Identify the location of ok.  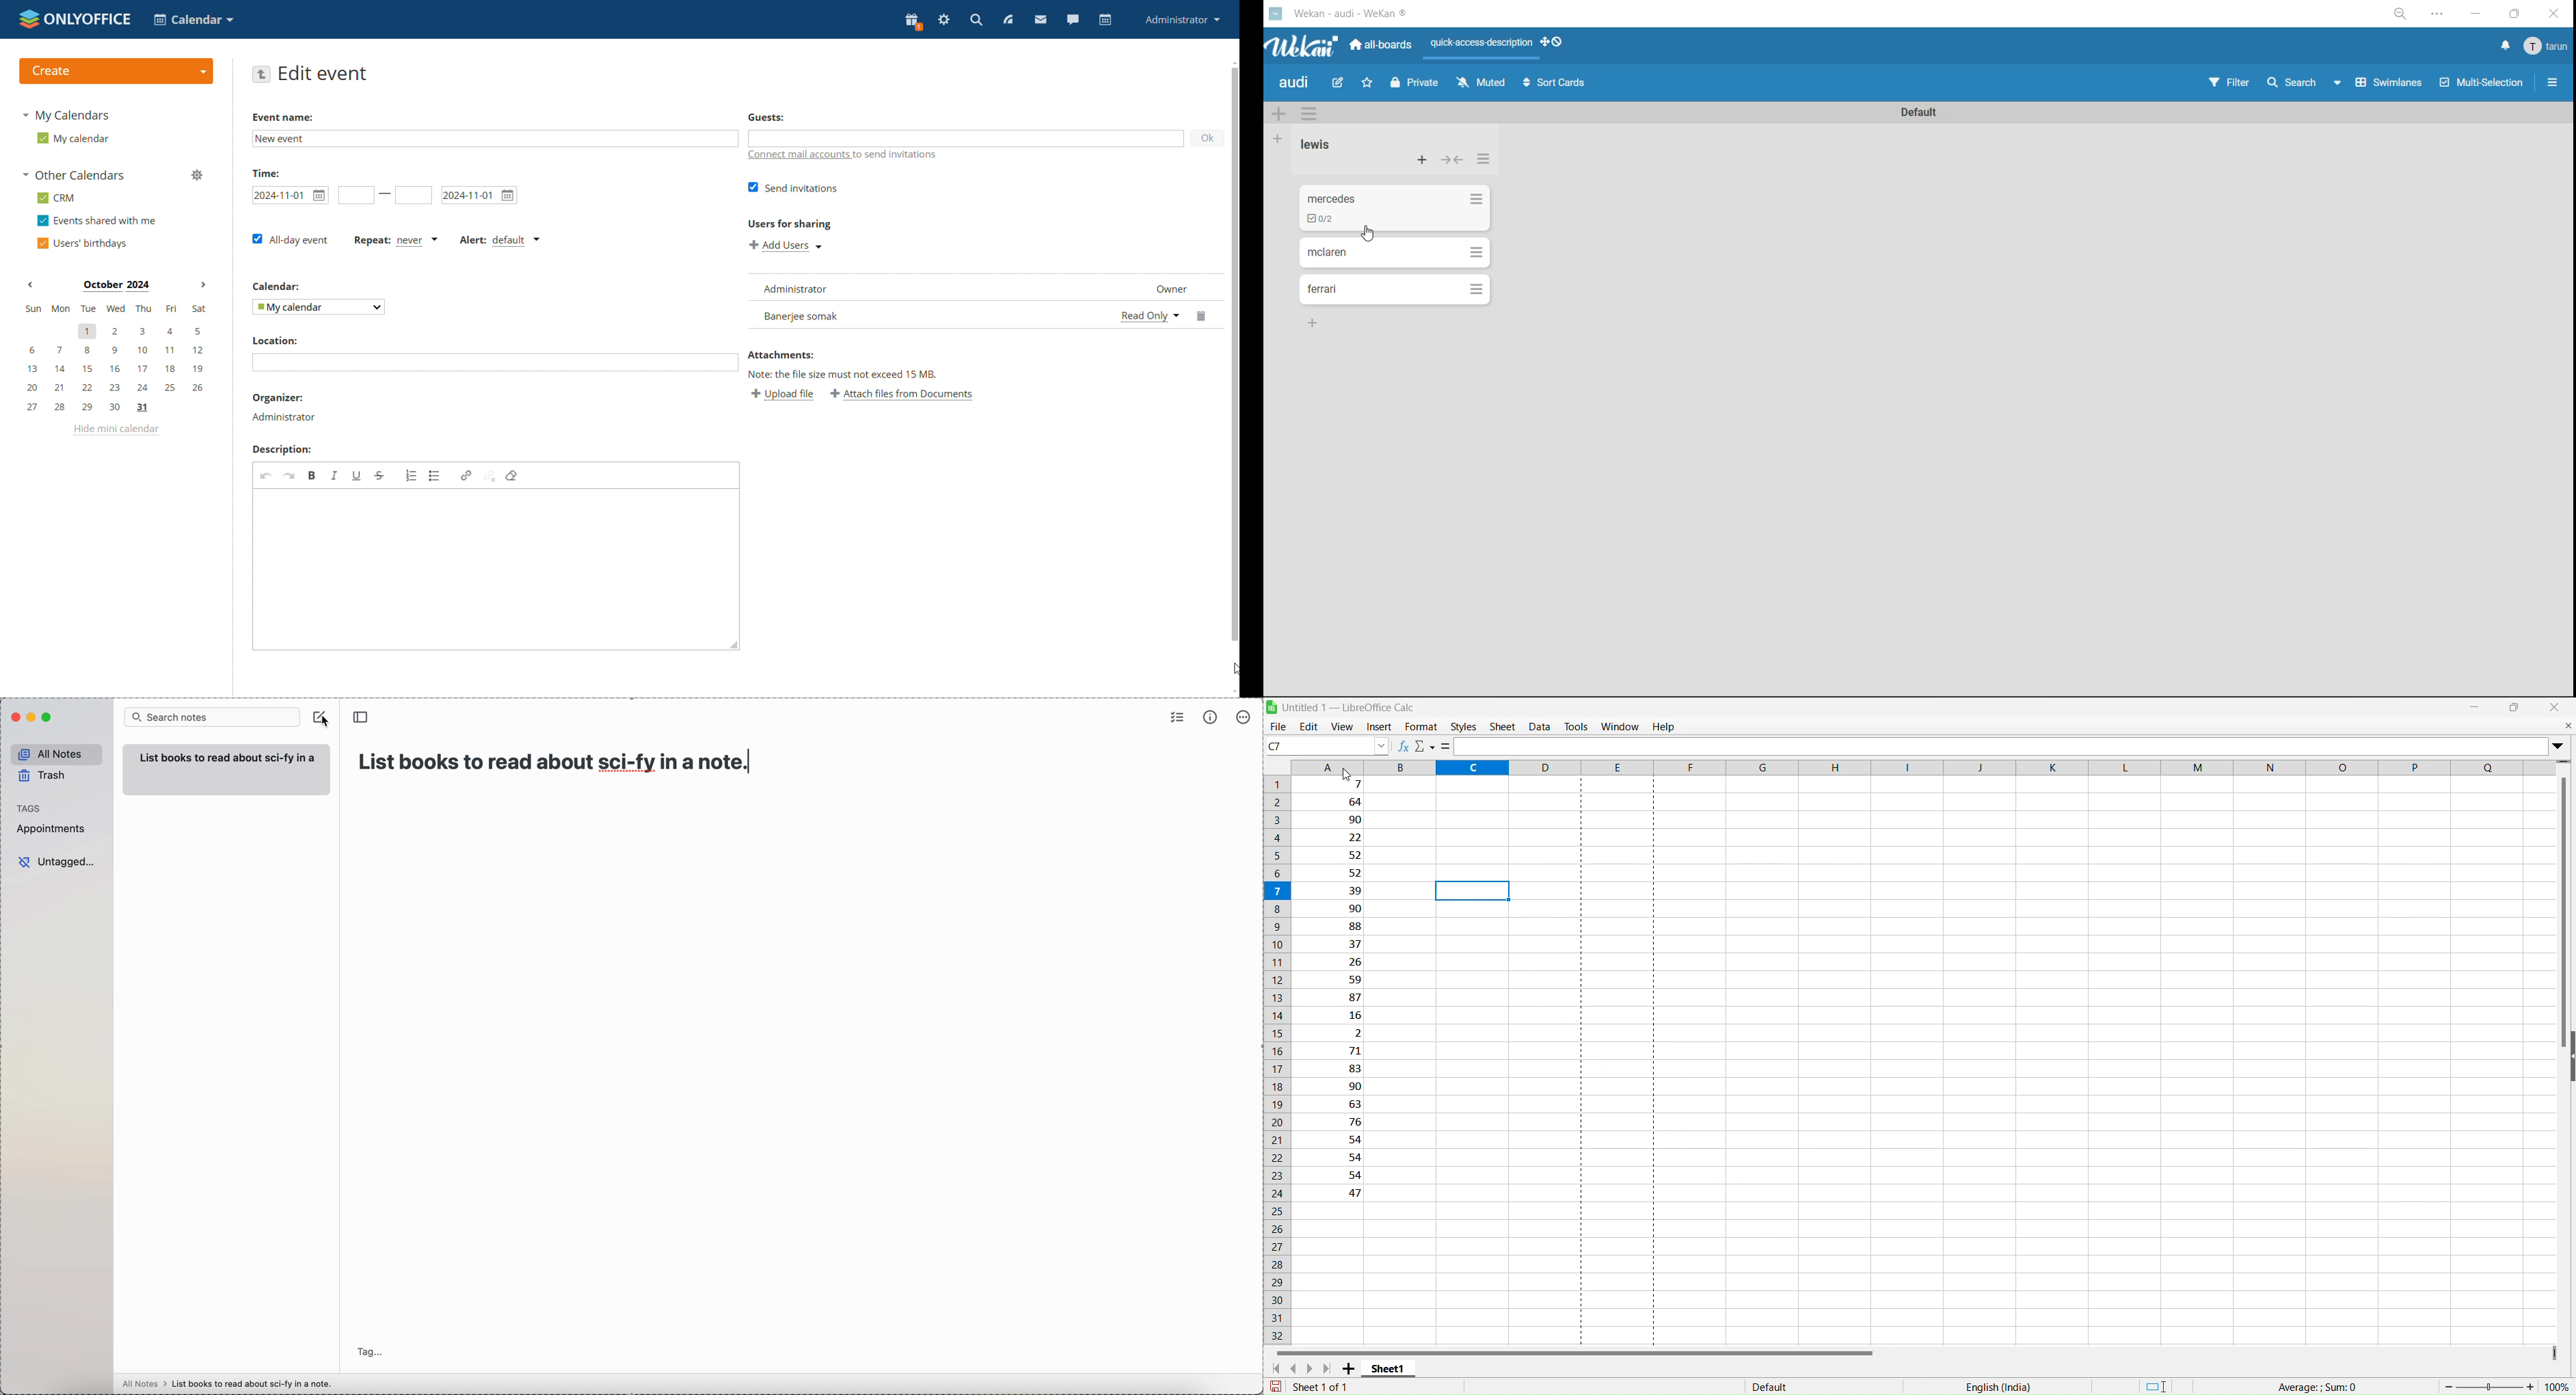
(1208, 140).